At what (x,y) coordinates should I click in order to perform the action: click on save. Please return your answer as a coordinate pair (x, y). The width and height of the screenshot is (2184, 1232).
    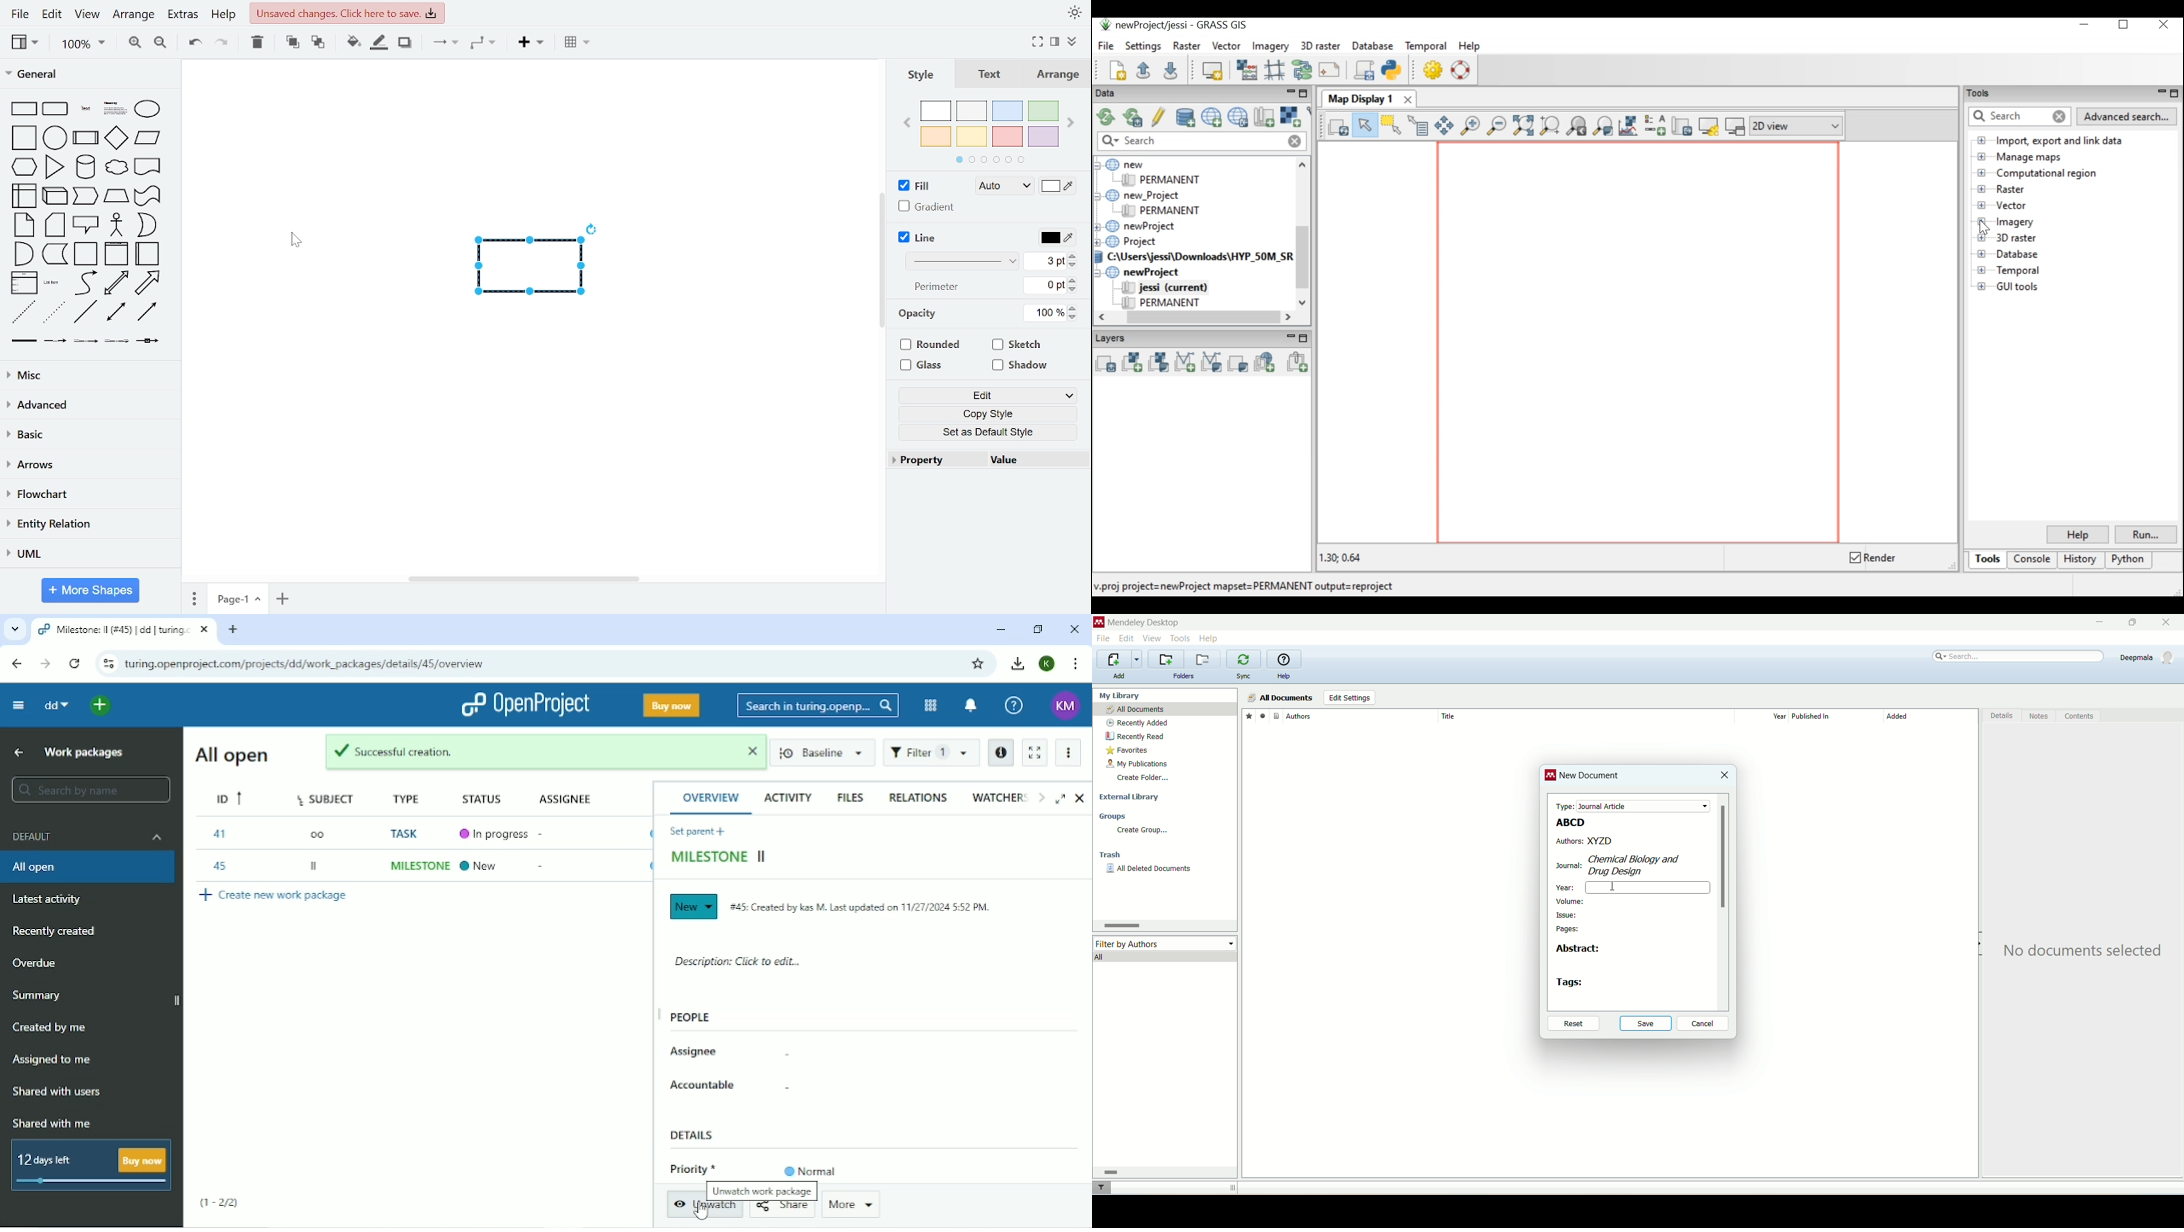
    Looking at the image, I should click on (1646, 1023).